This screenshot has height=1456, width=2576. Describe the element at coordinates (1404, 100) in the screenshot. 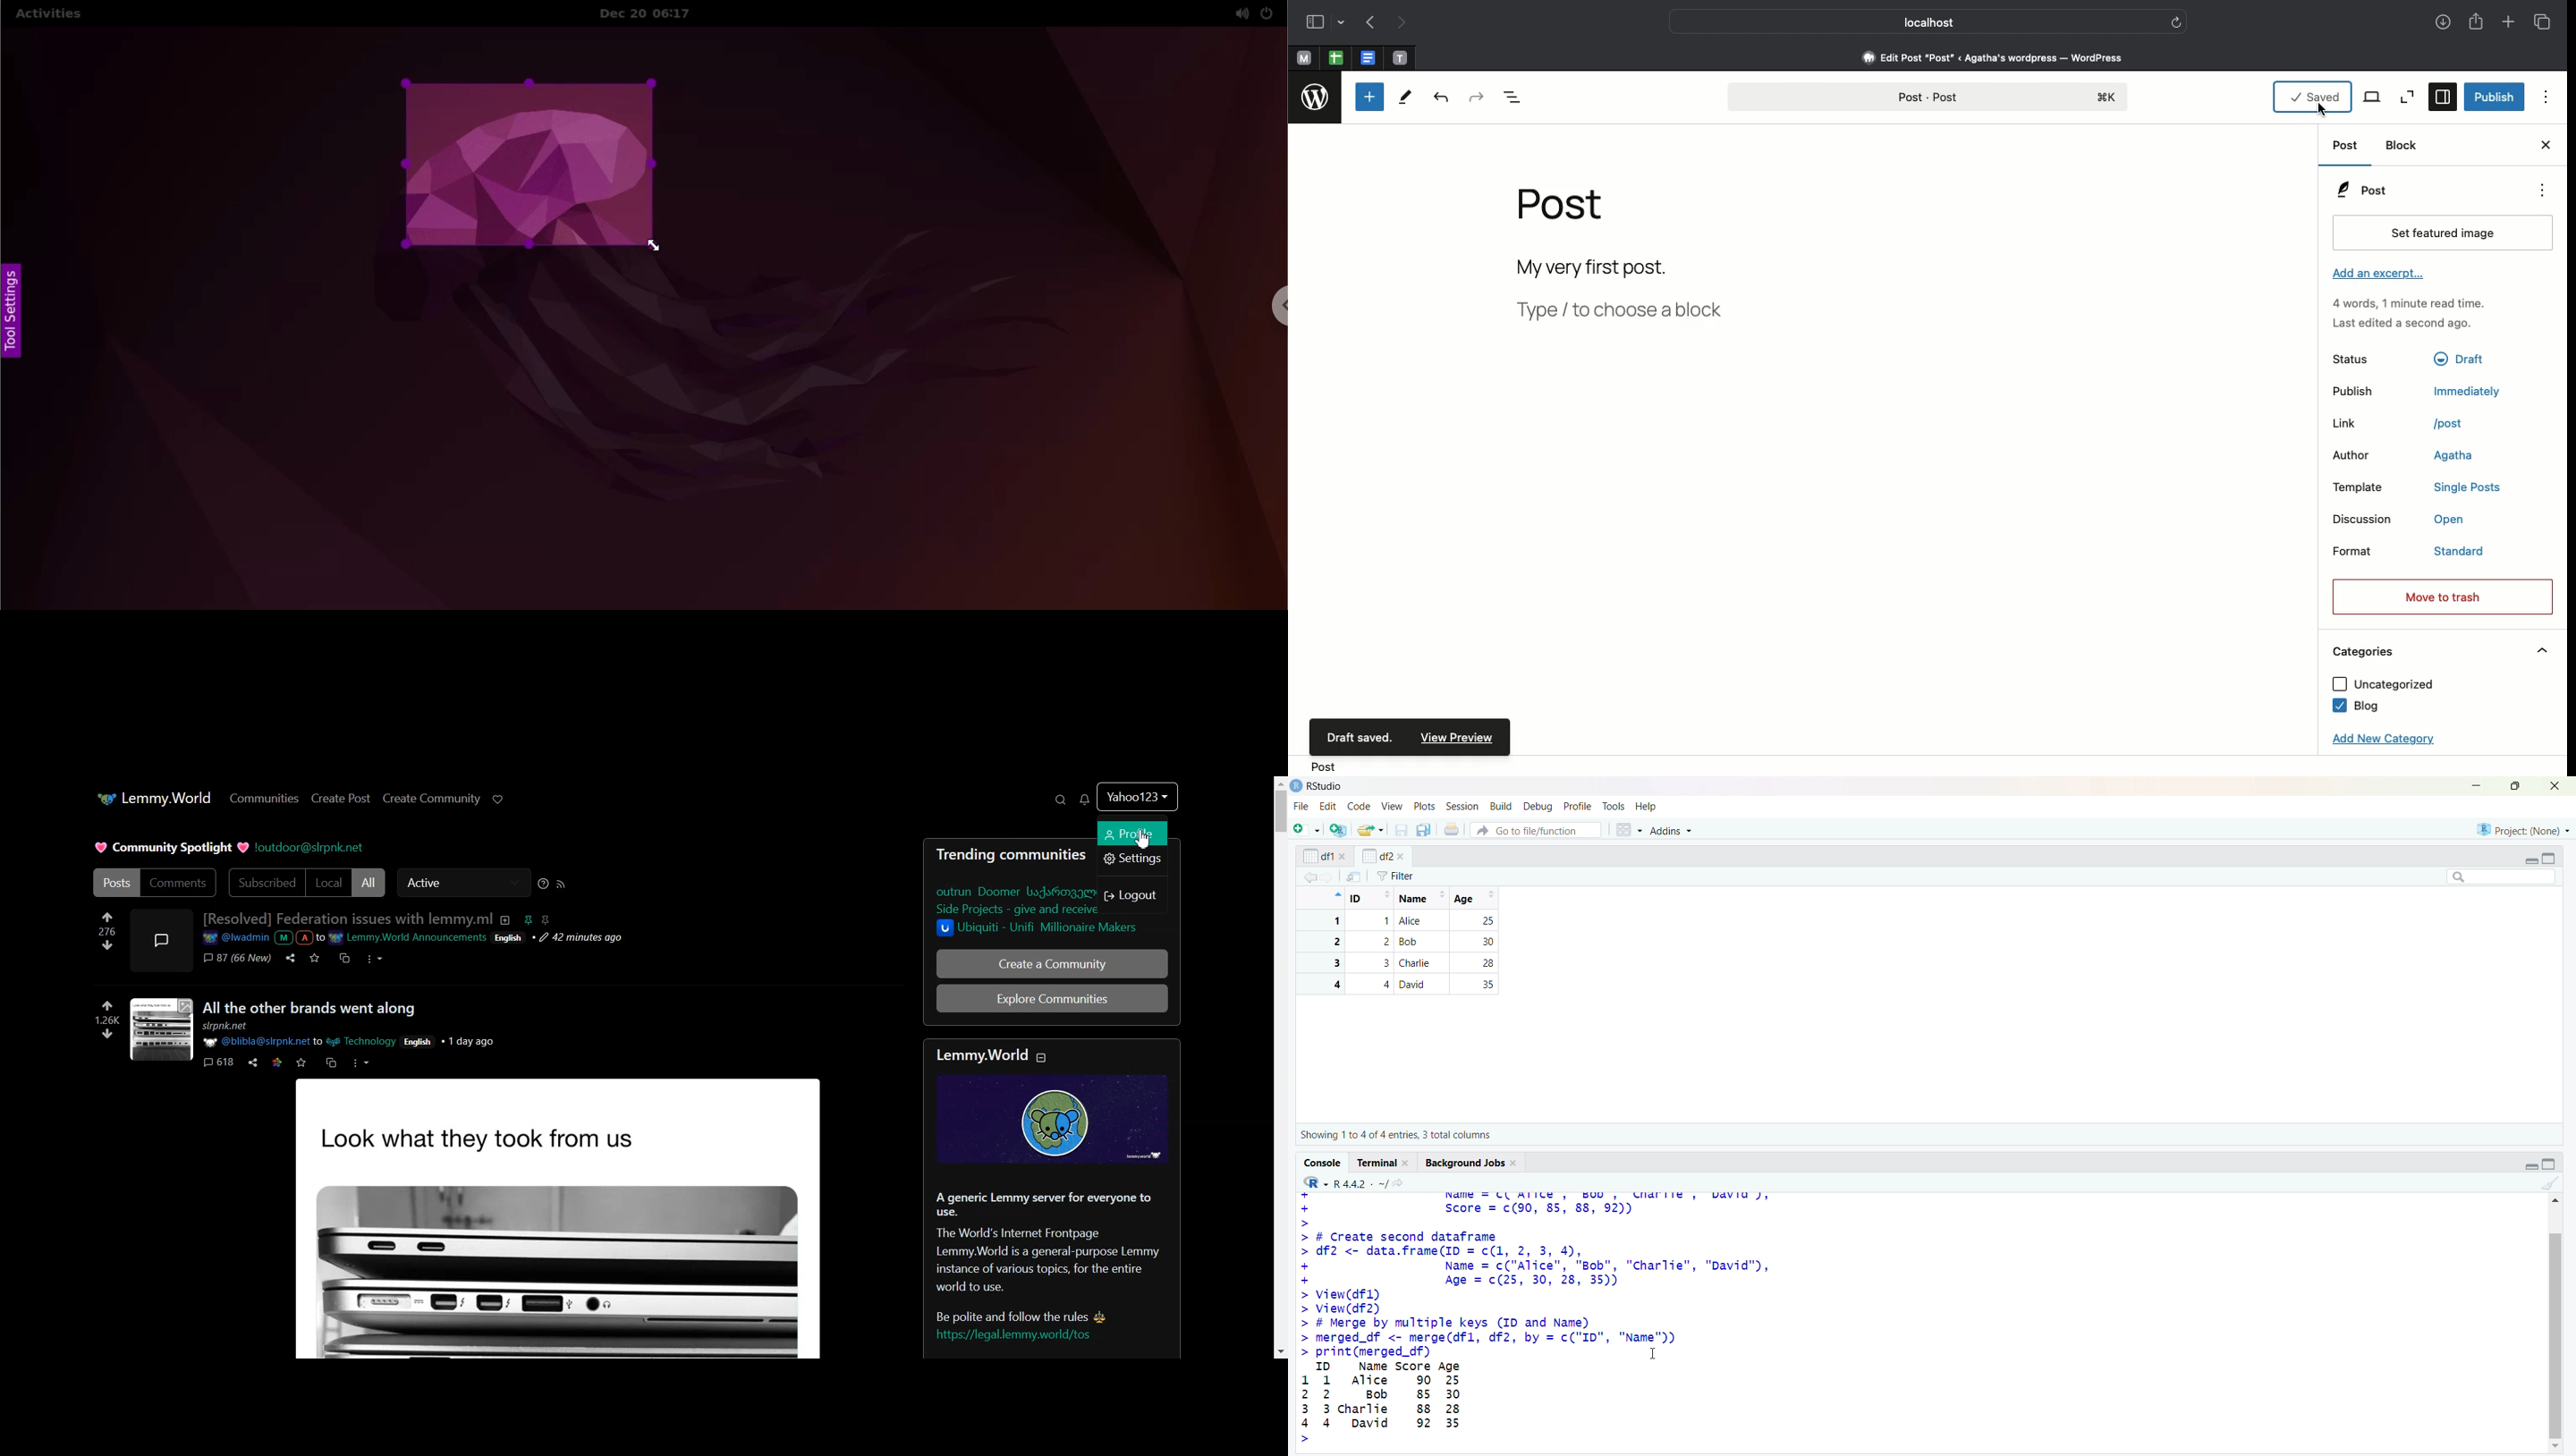

I see `Tools` at that location.